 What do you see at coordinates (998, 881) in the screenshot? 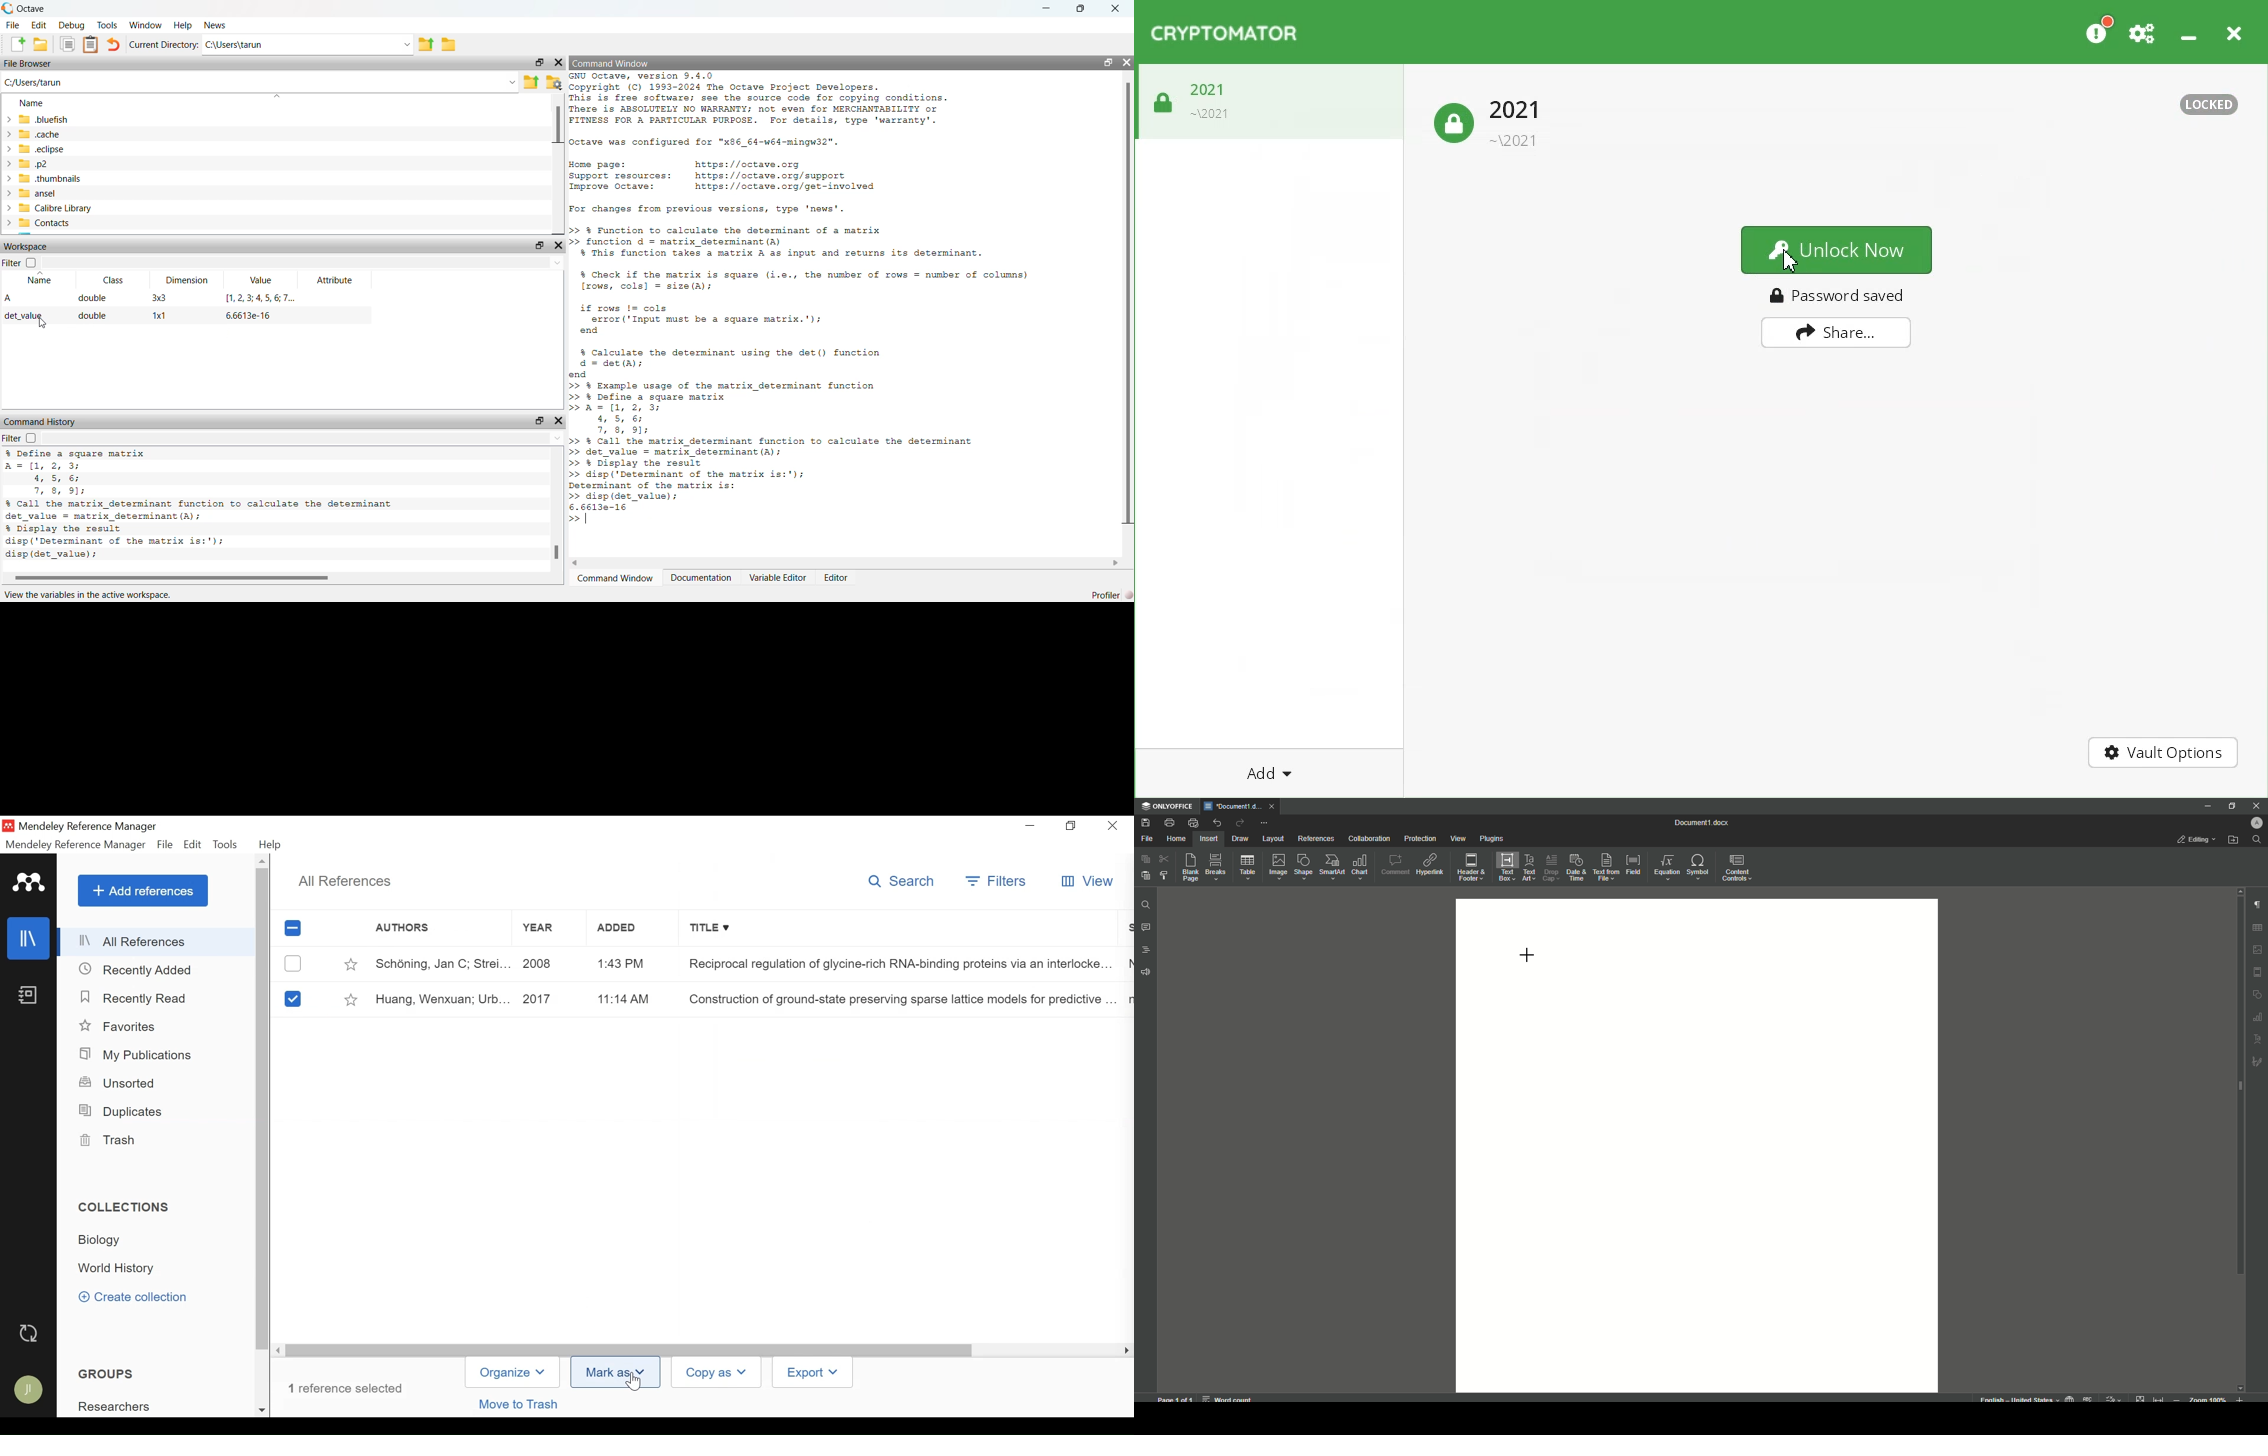
I see `Filter` at bounding box center [998, 881].